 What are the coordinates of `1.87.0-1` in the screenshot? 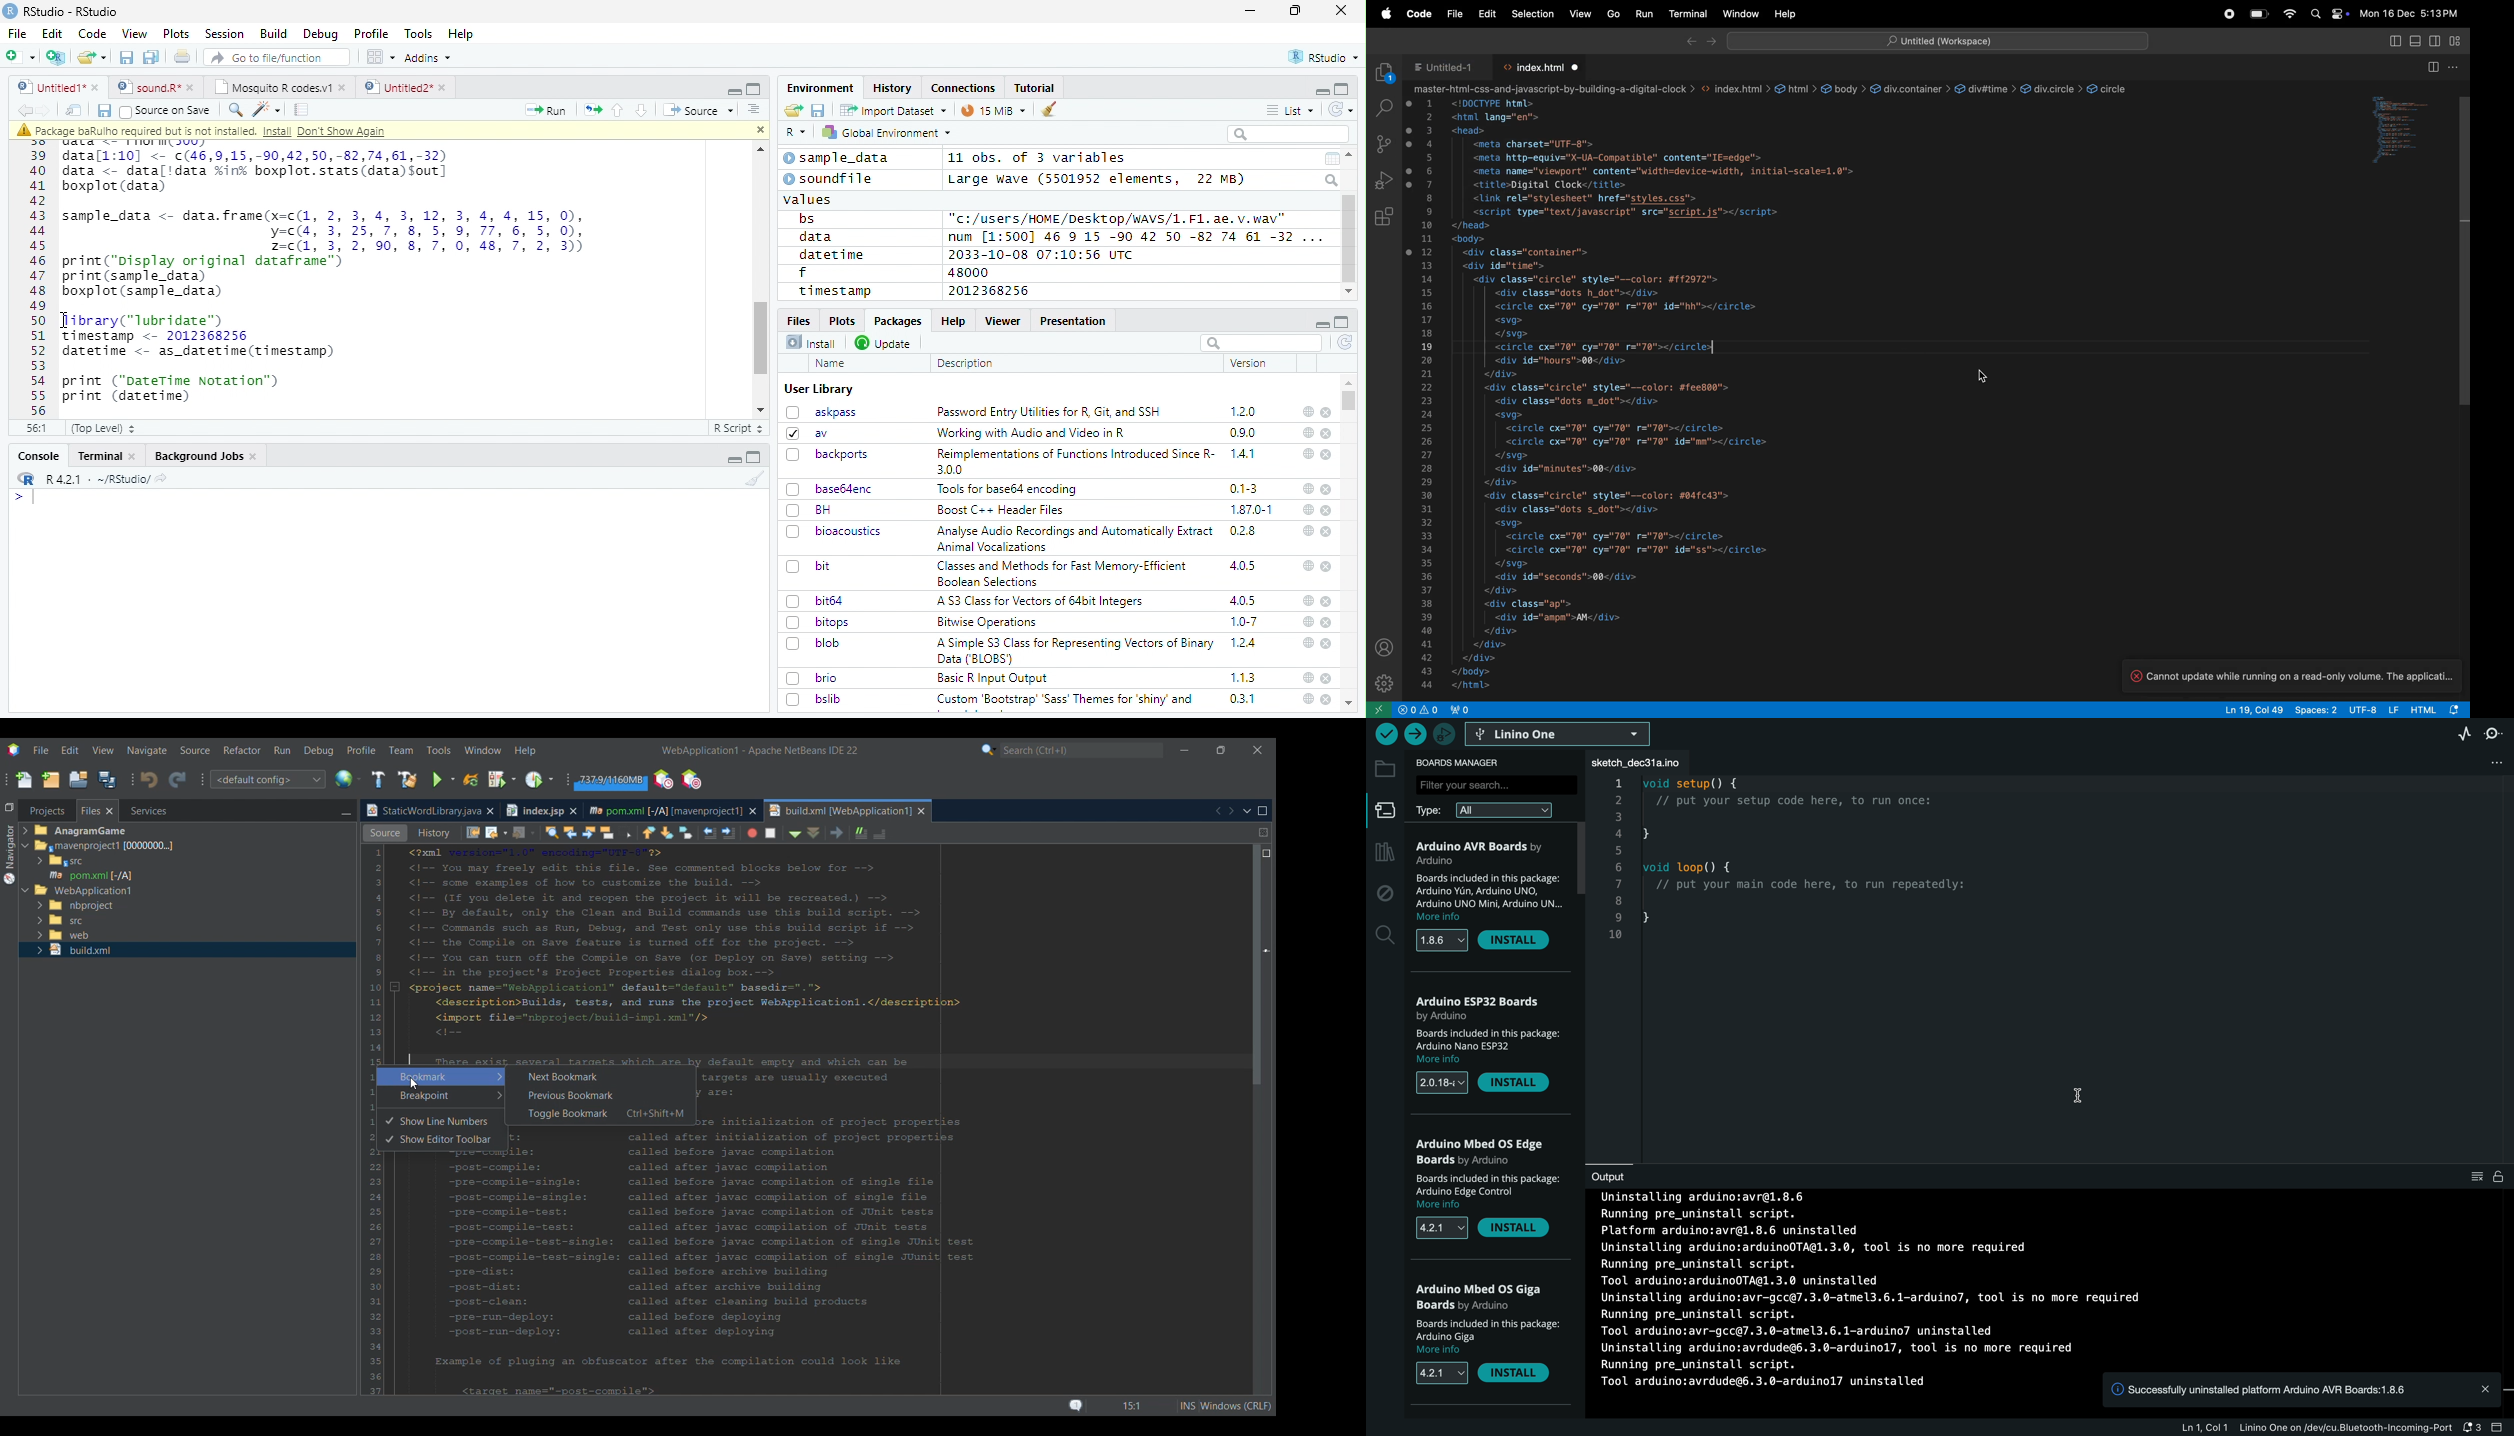 It's located at (1251, 510).